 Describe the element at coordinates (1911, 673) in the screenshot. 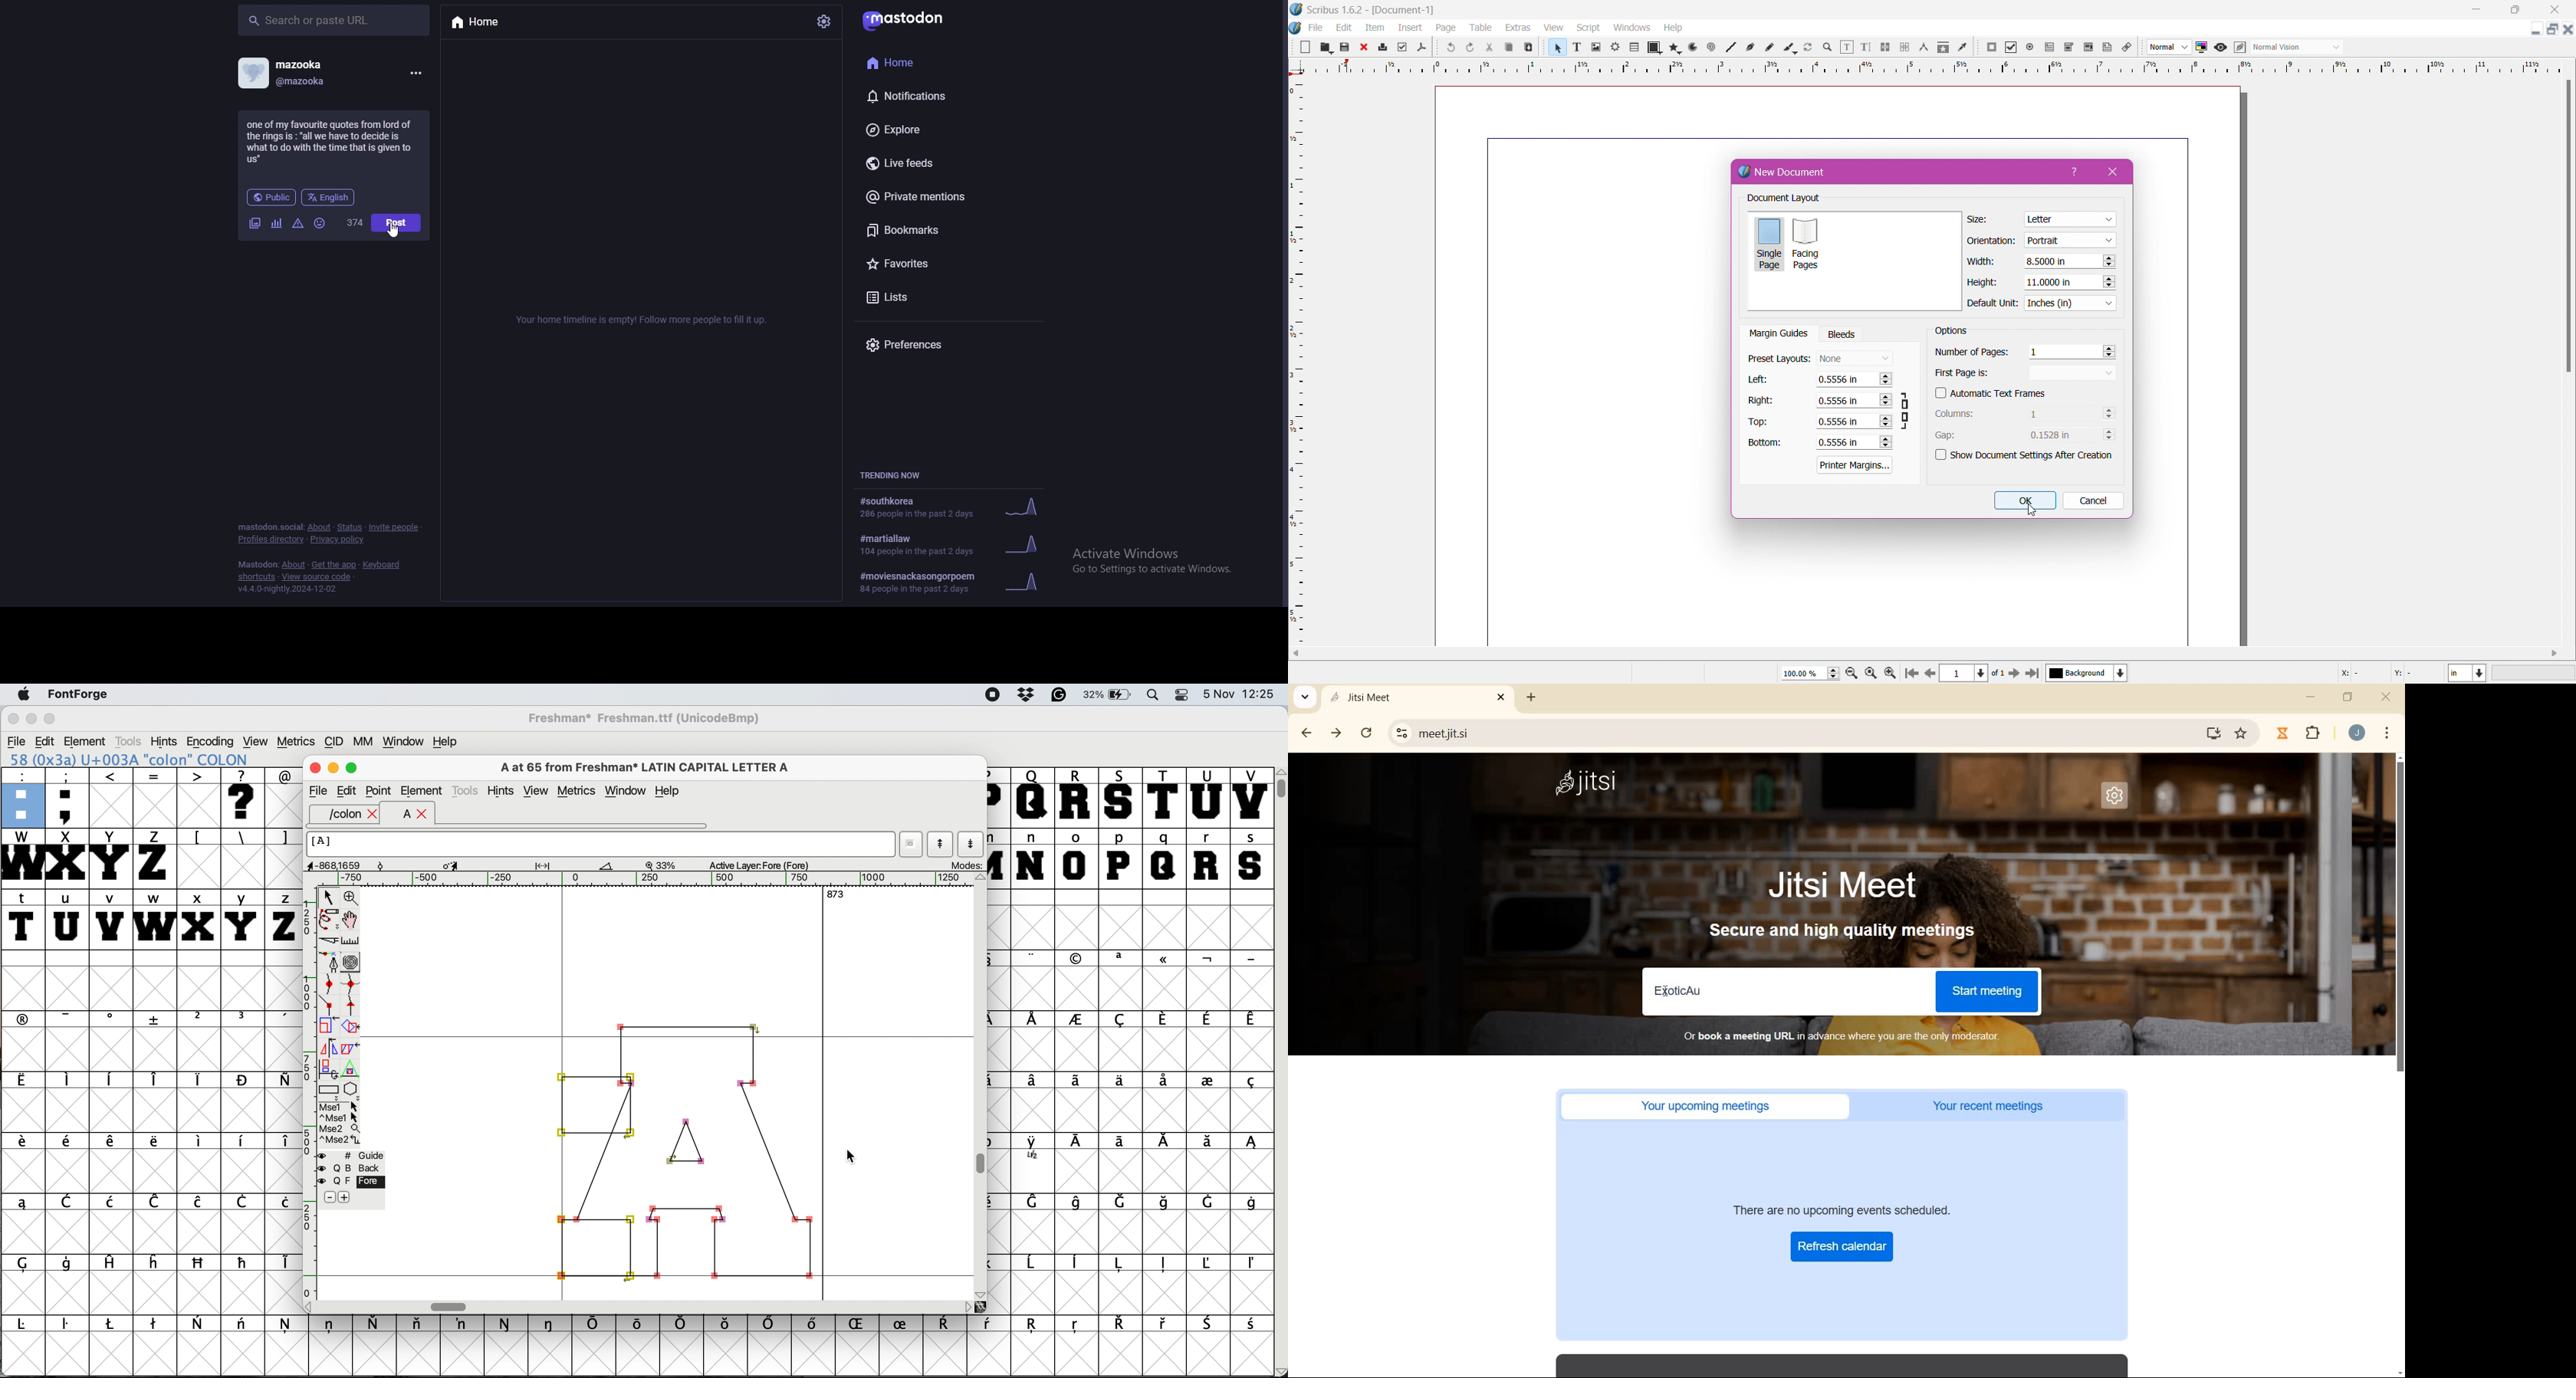

I see `skip to first` at that location.